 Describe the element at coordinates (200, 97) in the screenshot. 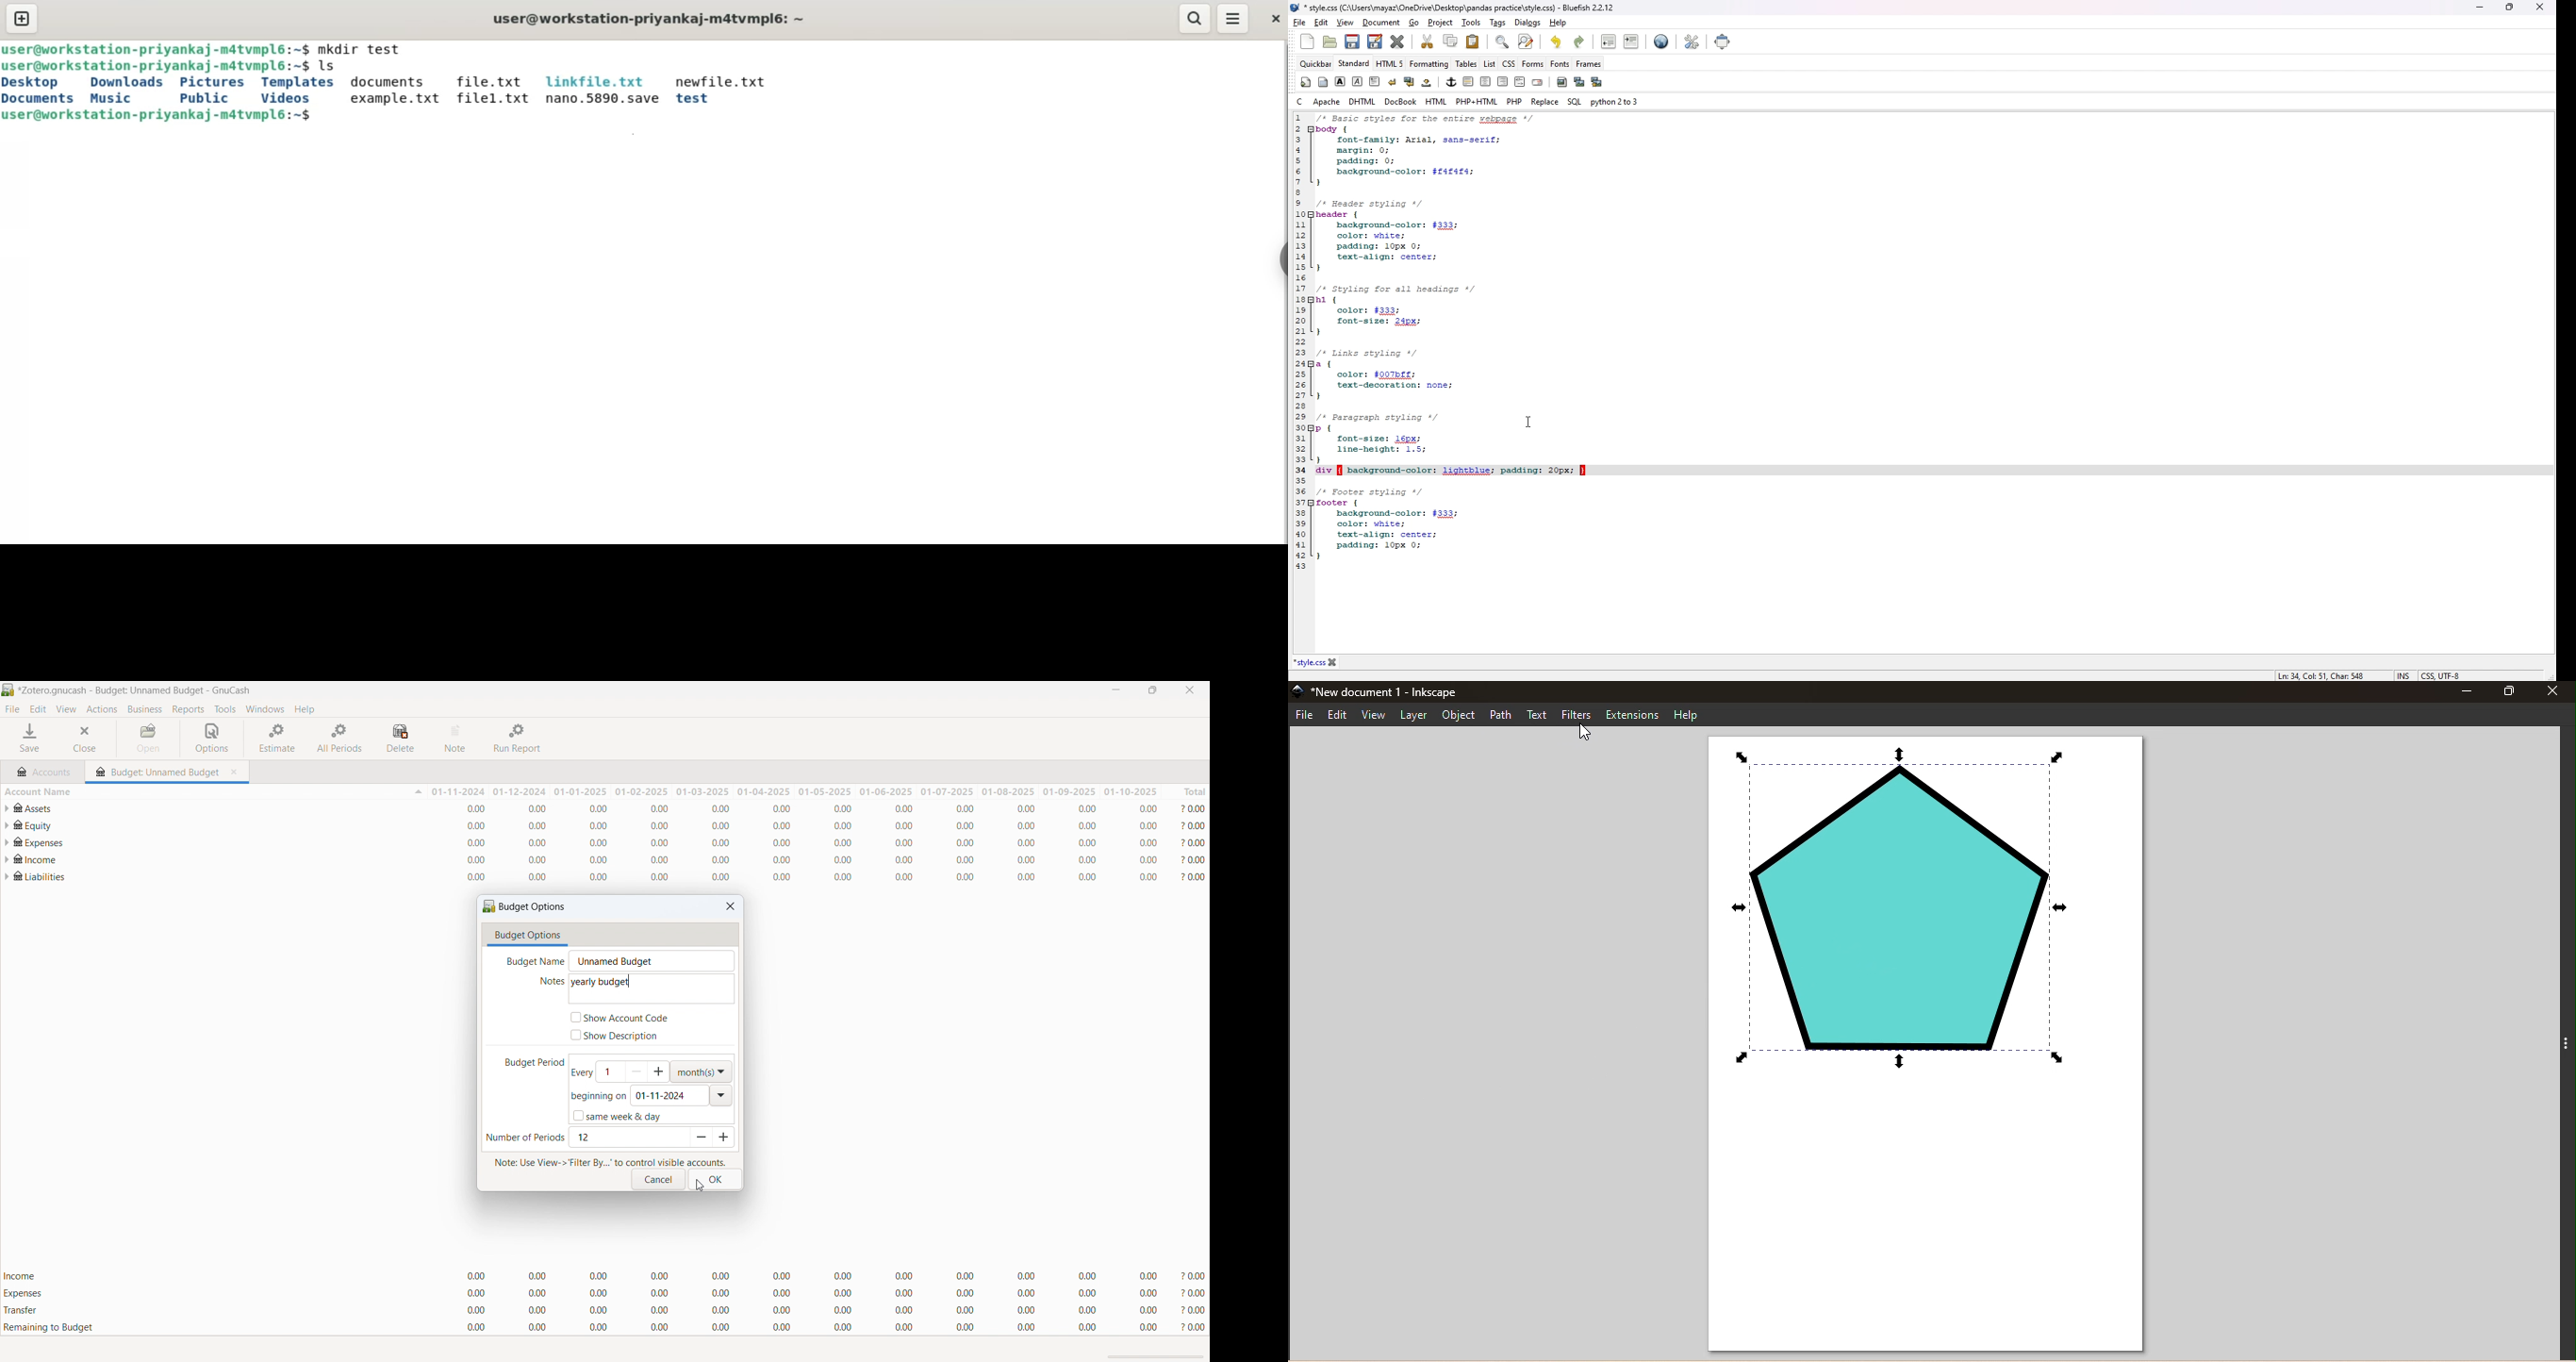

I see `public` at that location.